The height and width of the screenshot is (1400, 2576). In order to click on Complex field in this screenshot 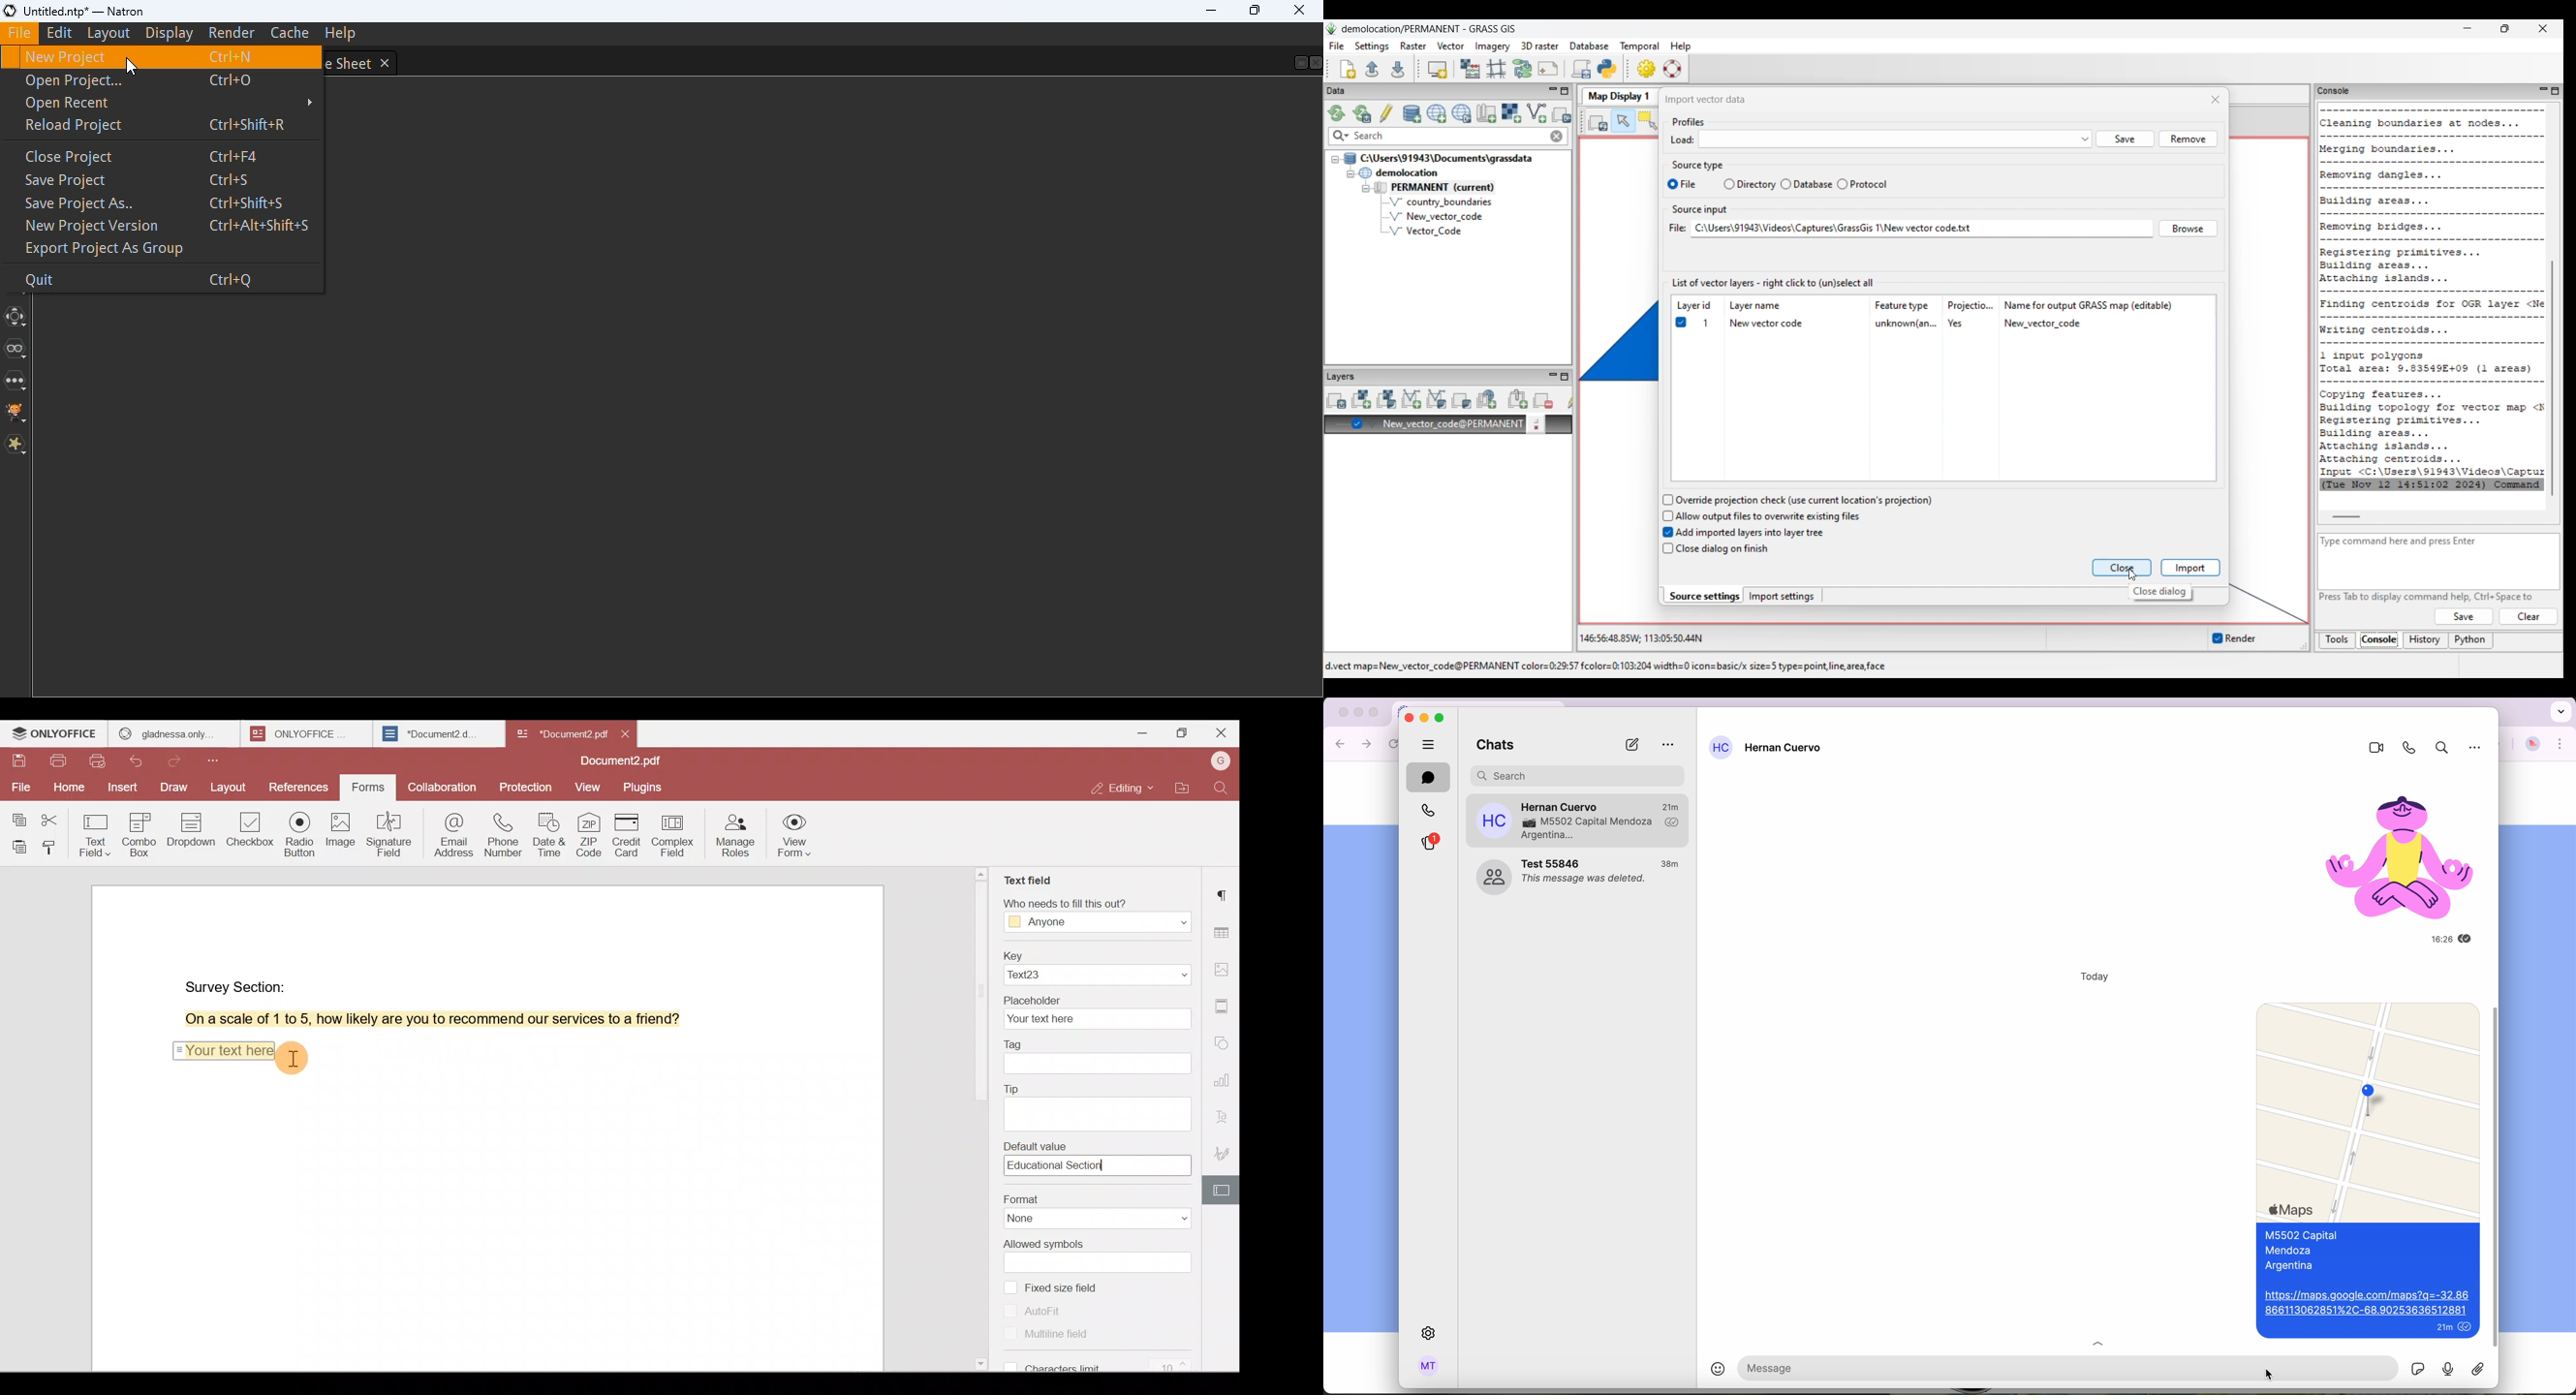, I will do `click(676, 836)`.